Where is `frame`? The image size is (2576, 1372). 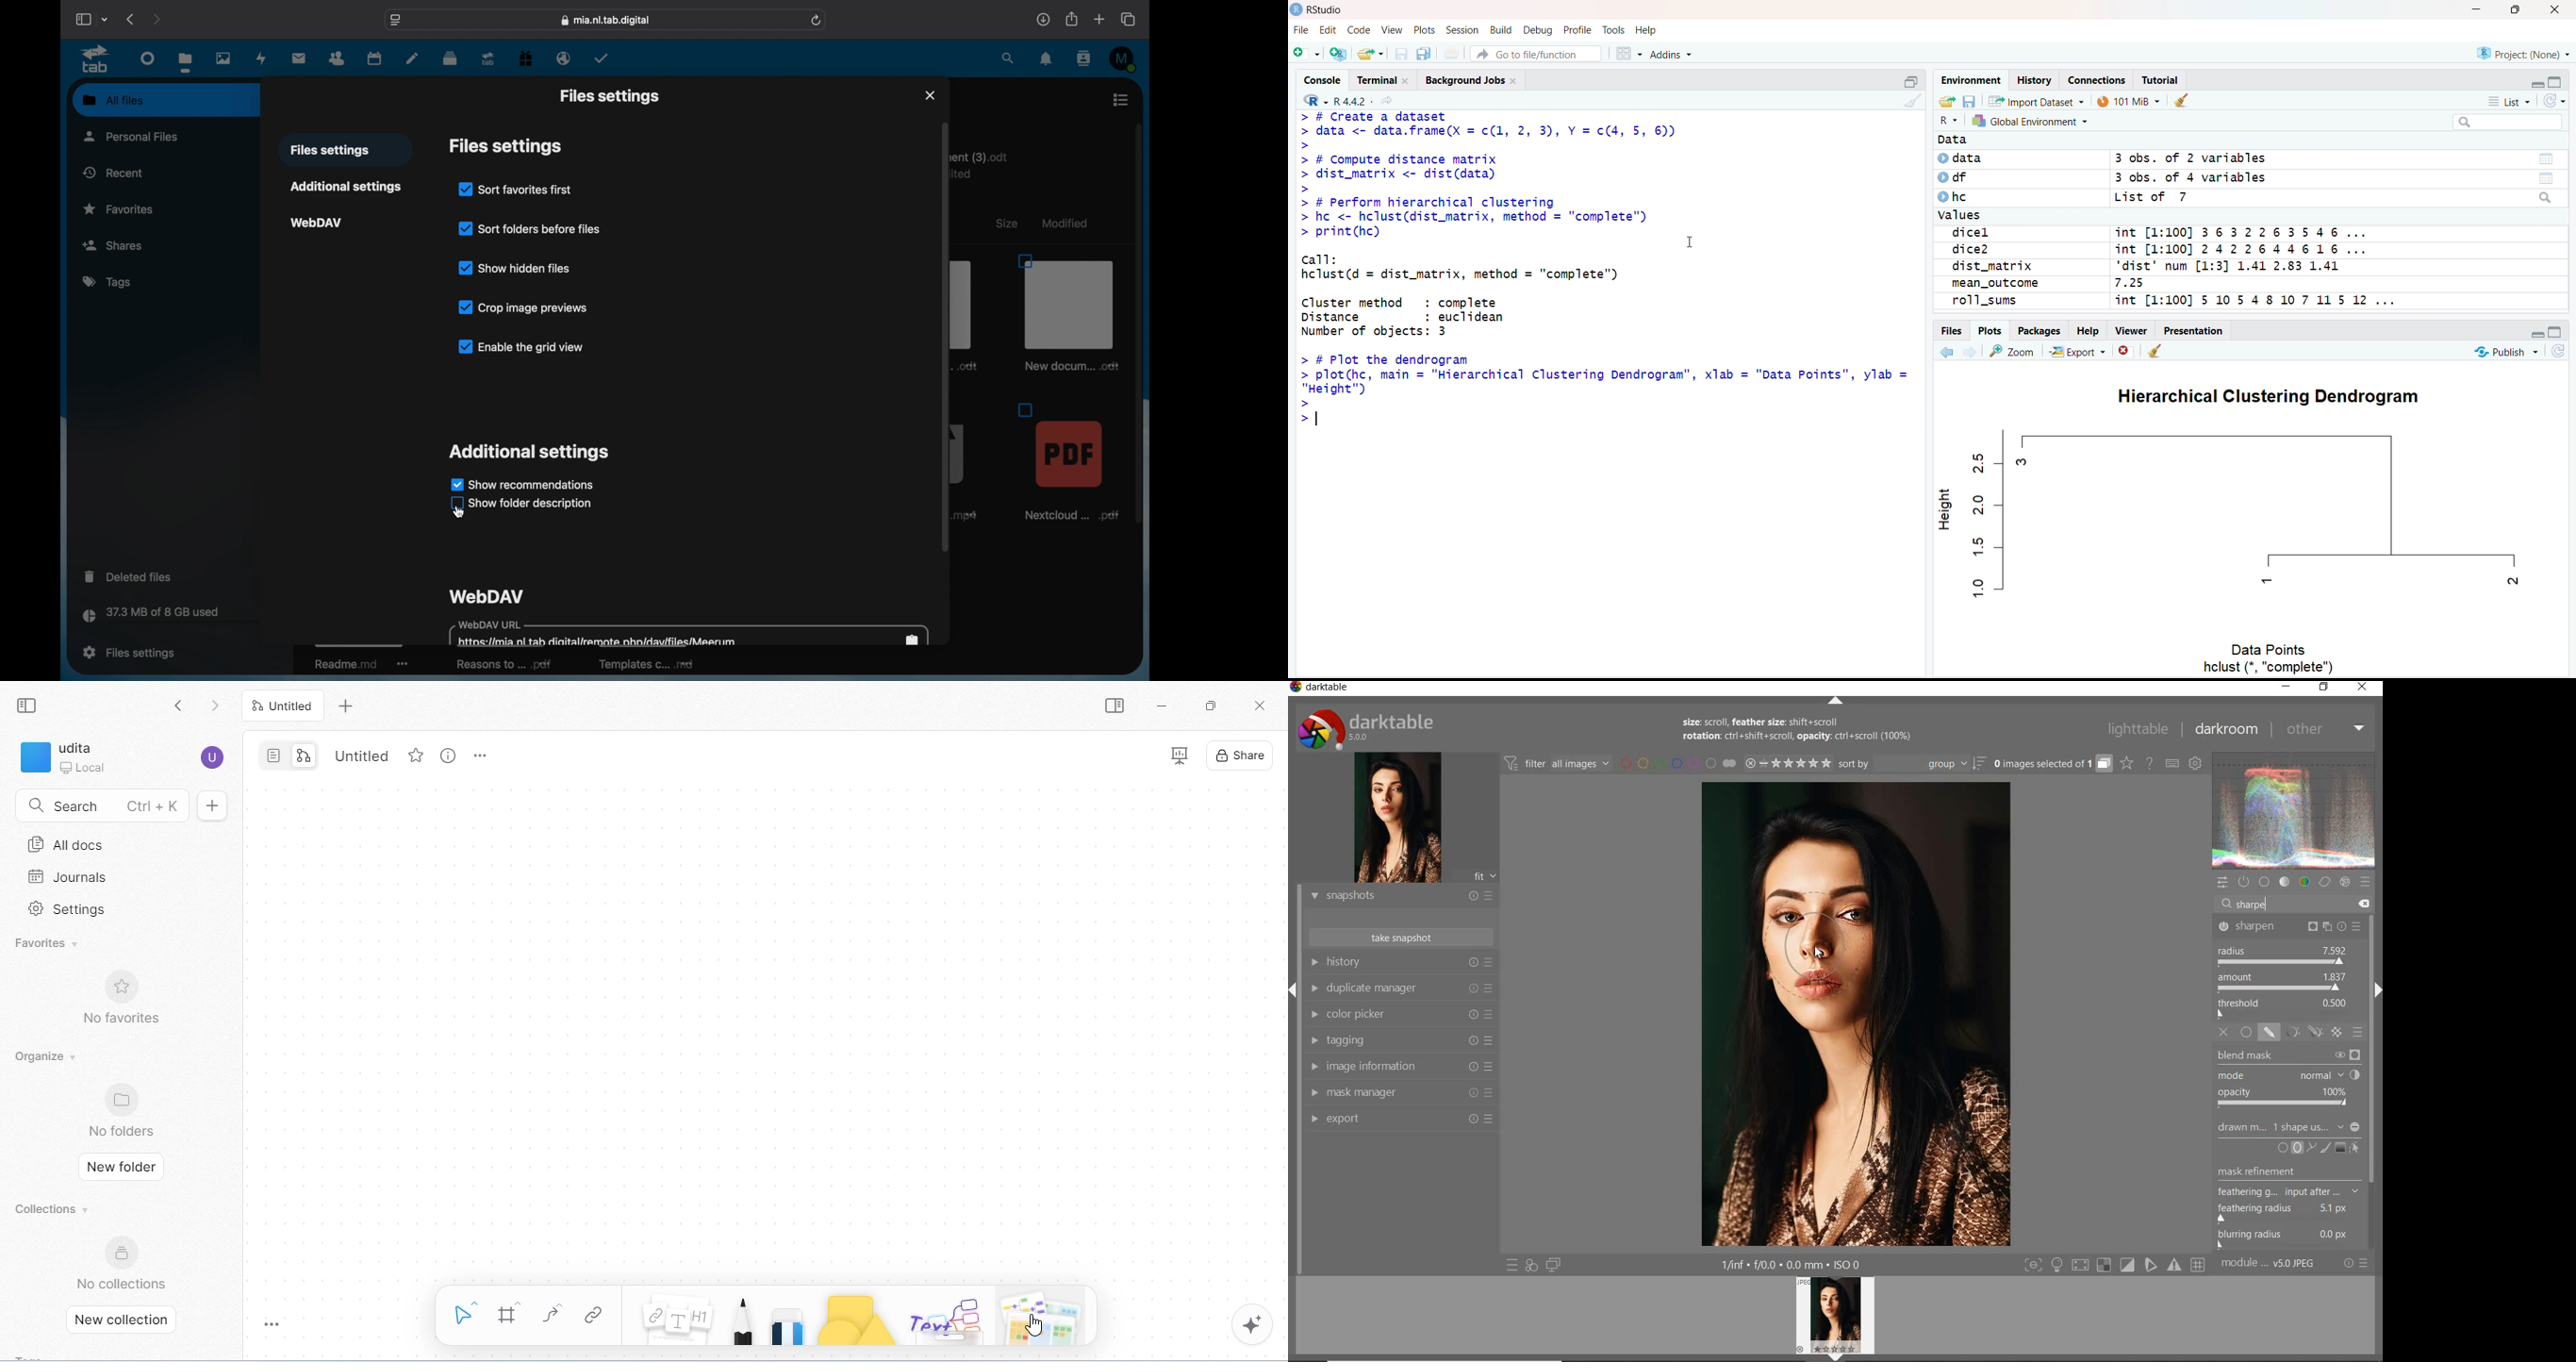
frame is located at coordinates (509, 1313).